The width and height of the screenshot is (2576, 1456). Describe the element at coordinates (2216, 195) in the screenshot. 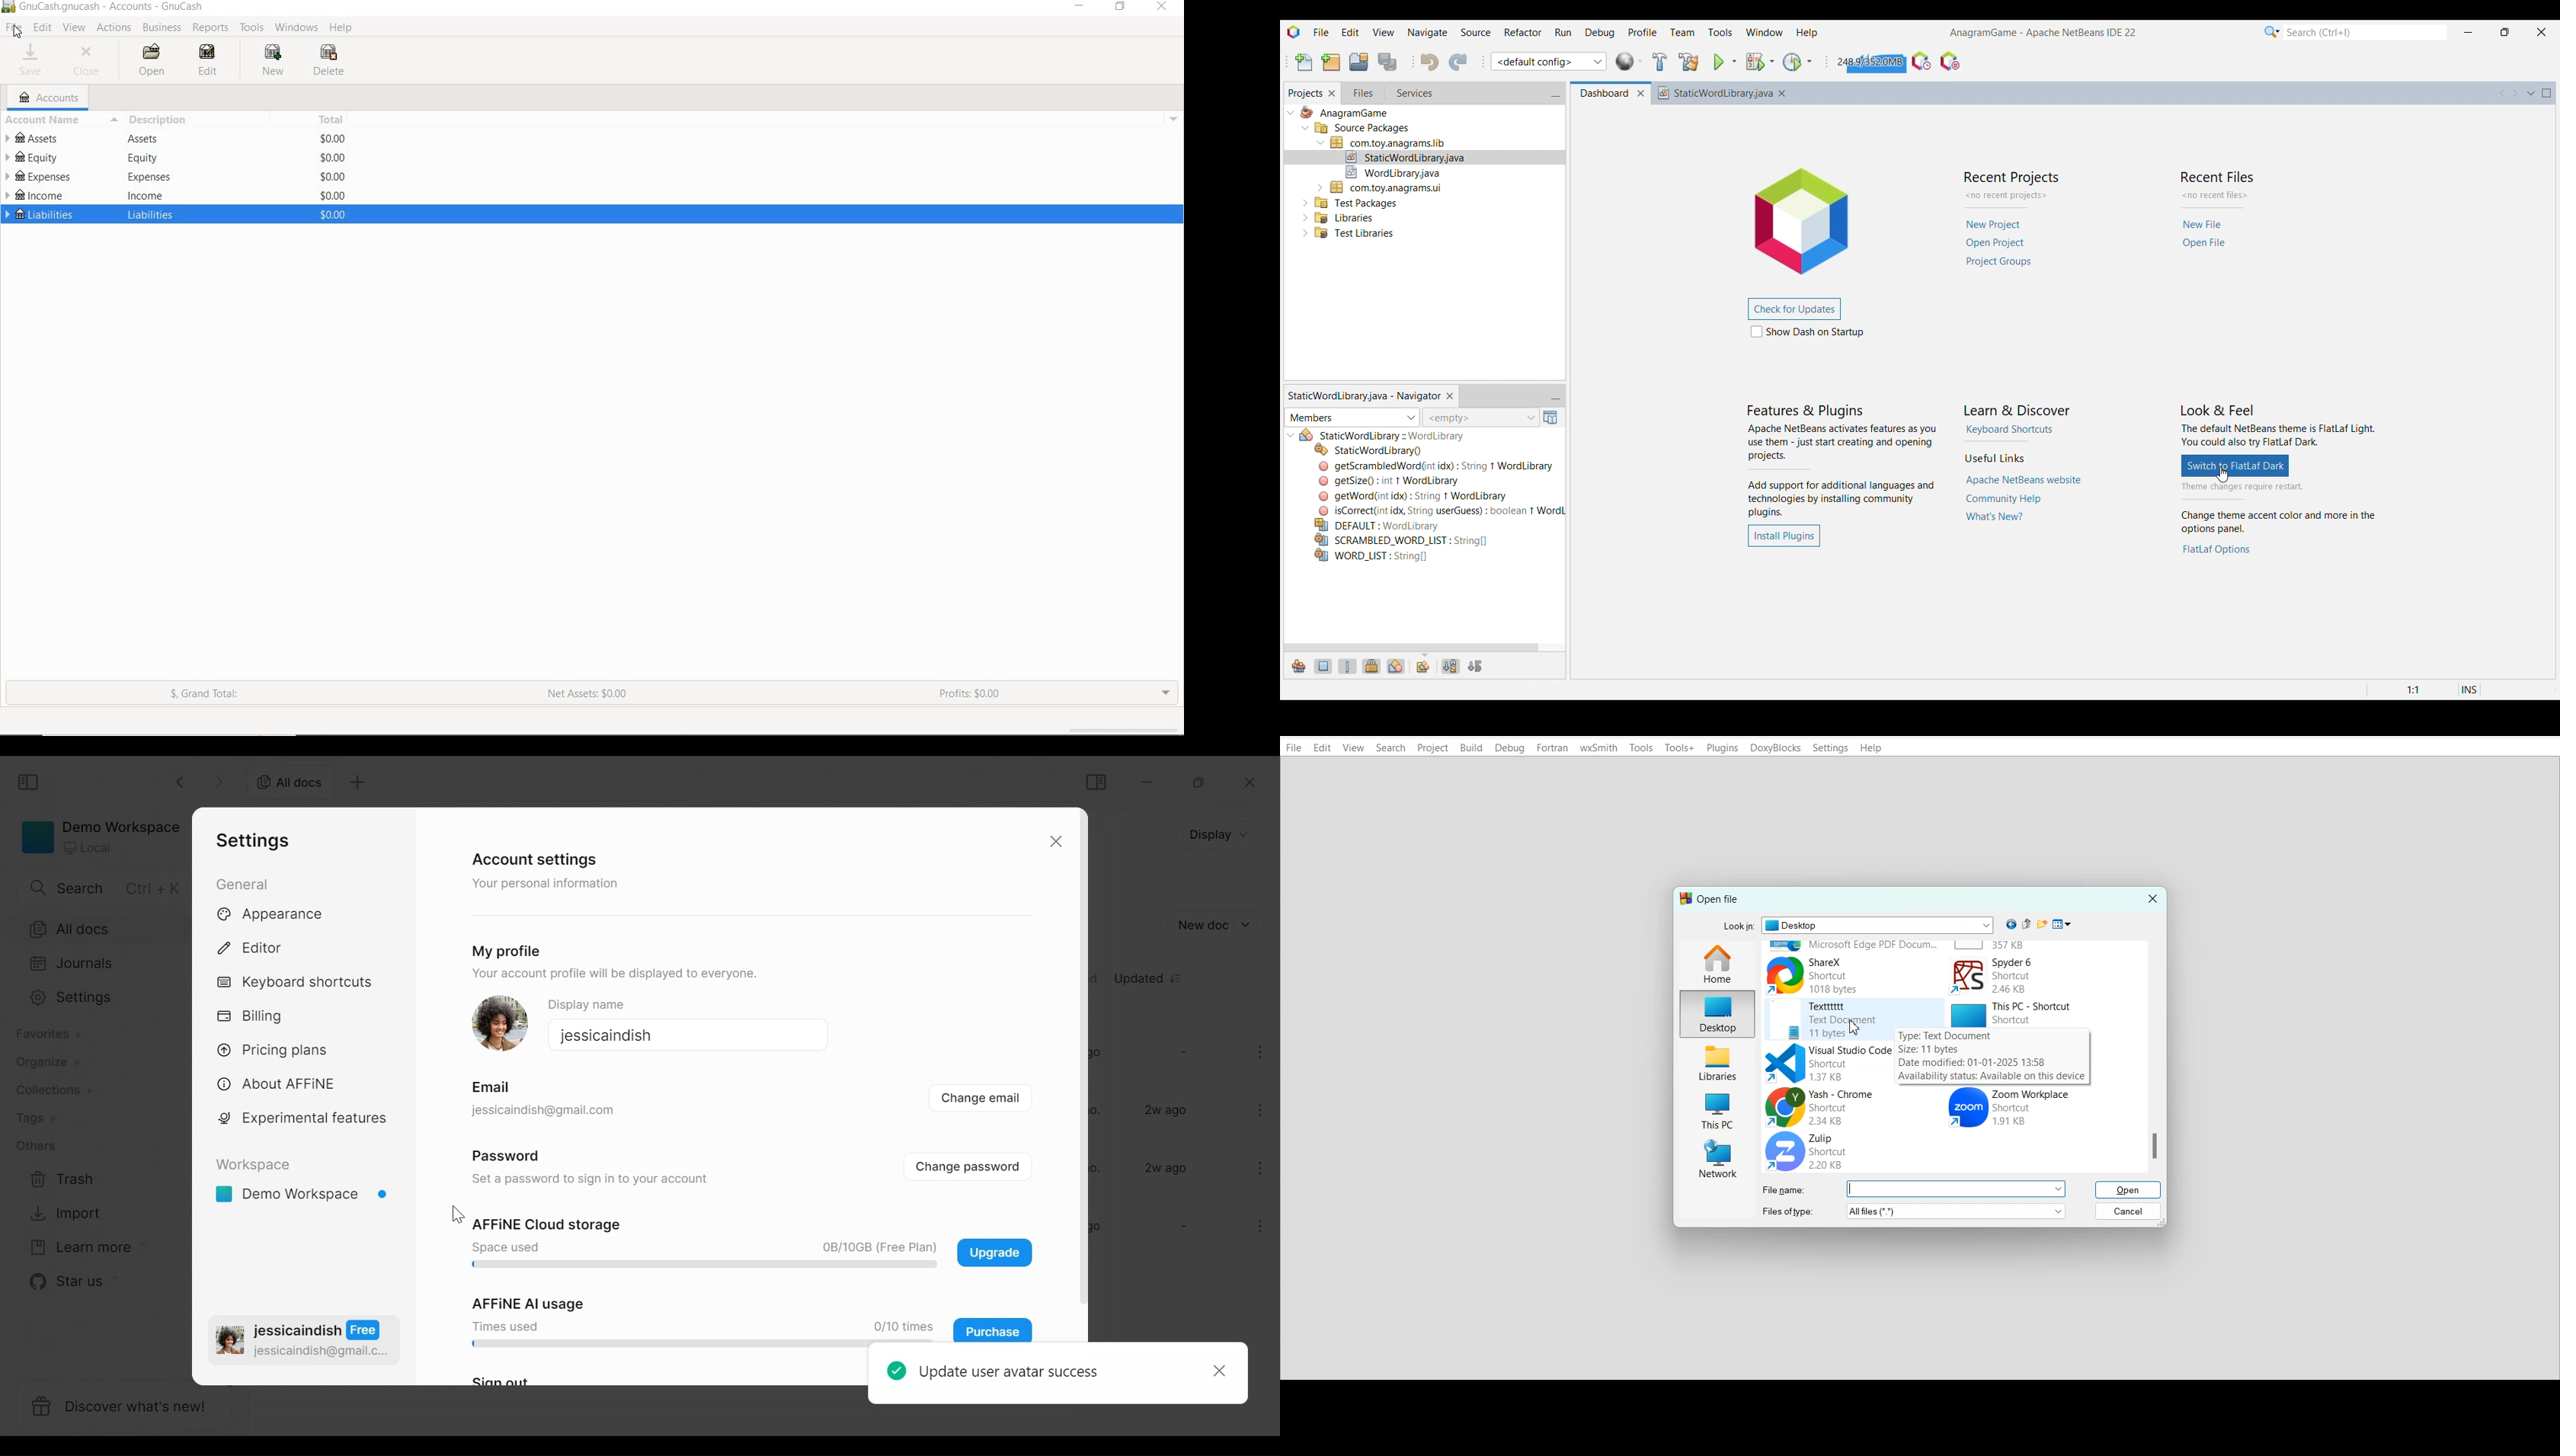

I see `Number of recent files` at that location.